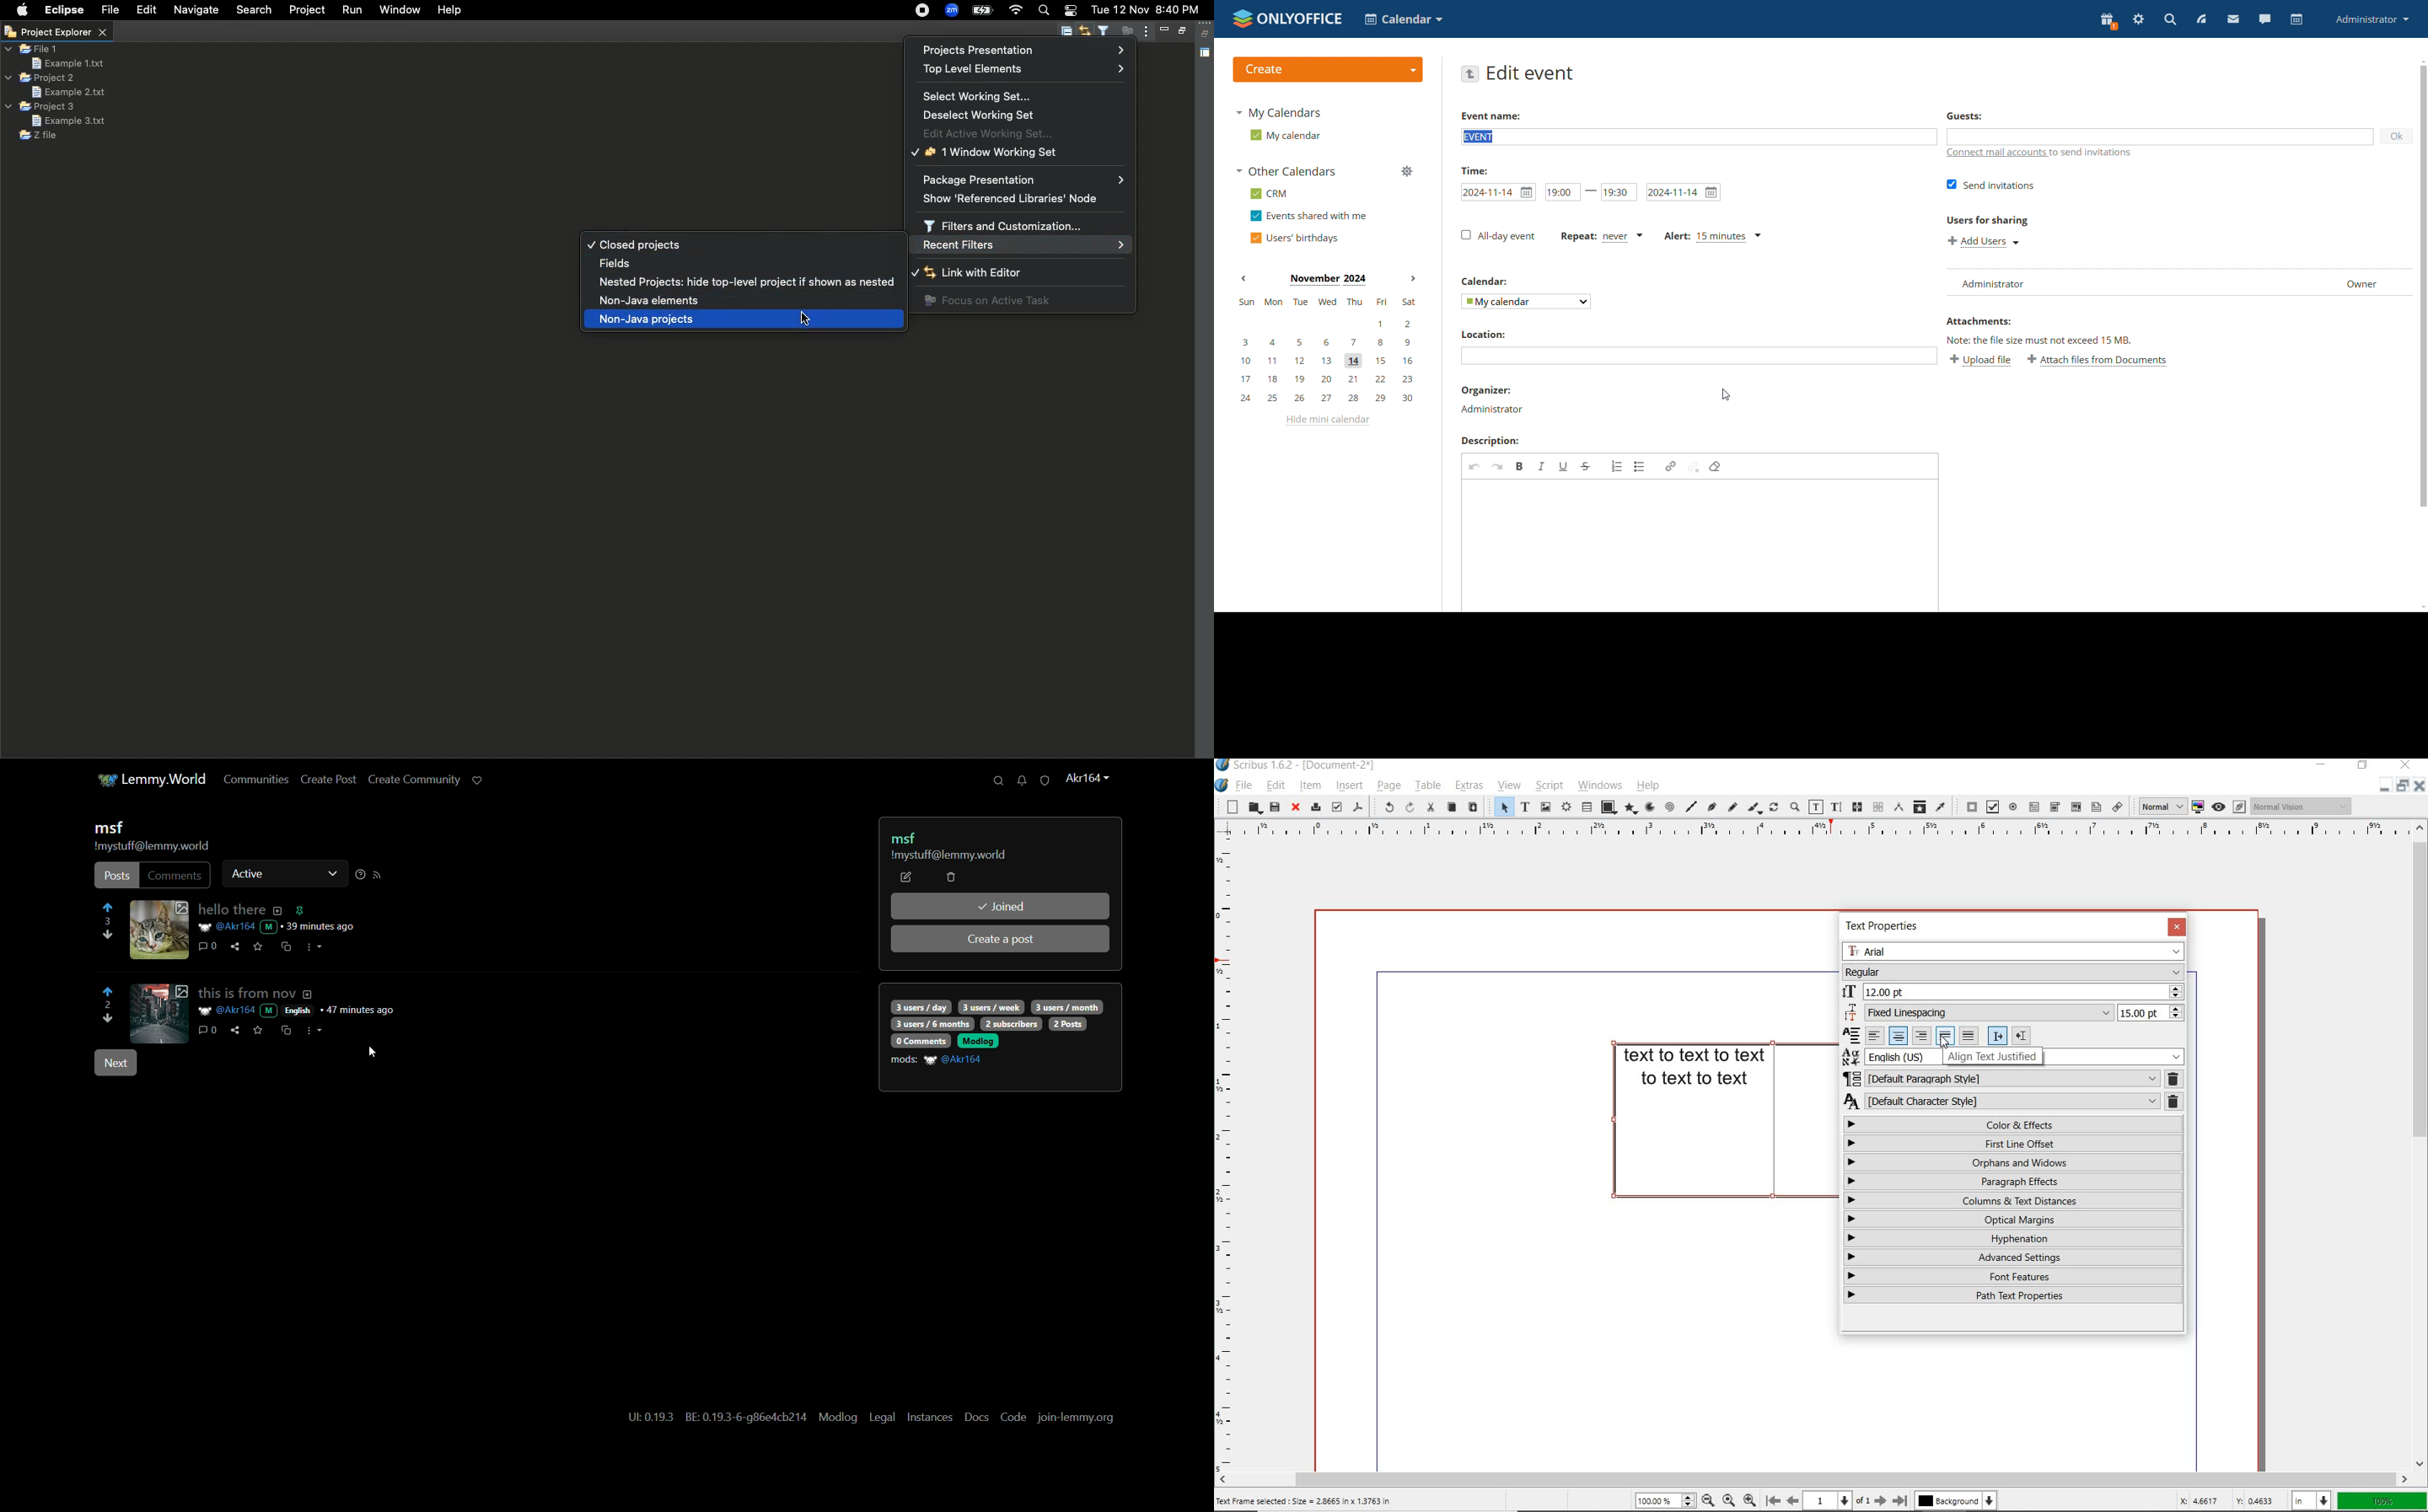 The height and width of the screenshot is (1512, 2436). Describe the element at coordinates (2226, 1502) in the screenshot. I see `coordinates` at that location.